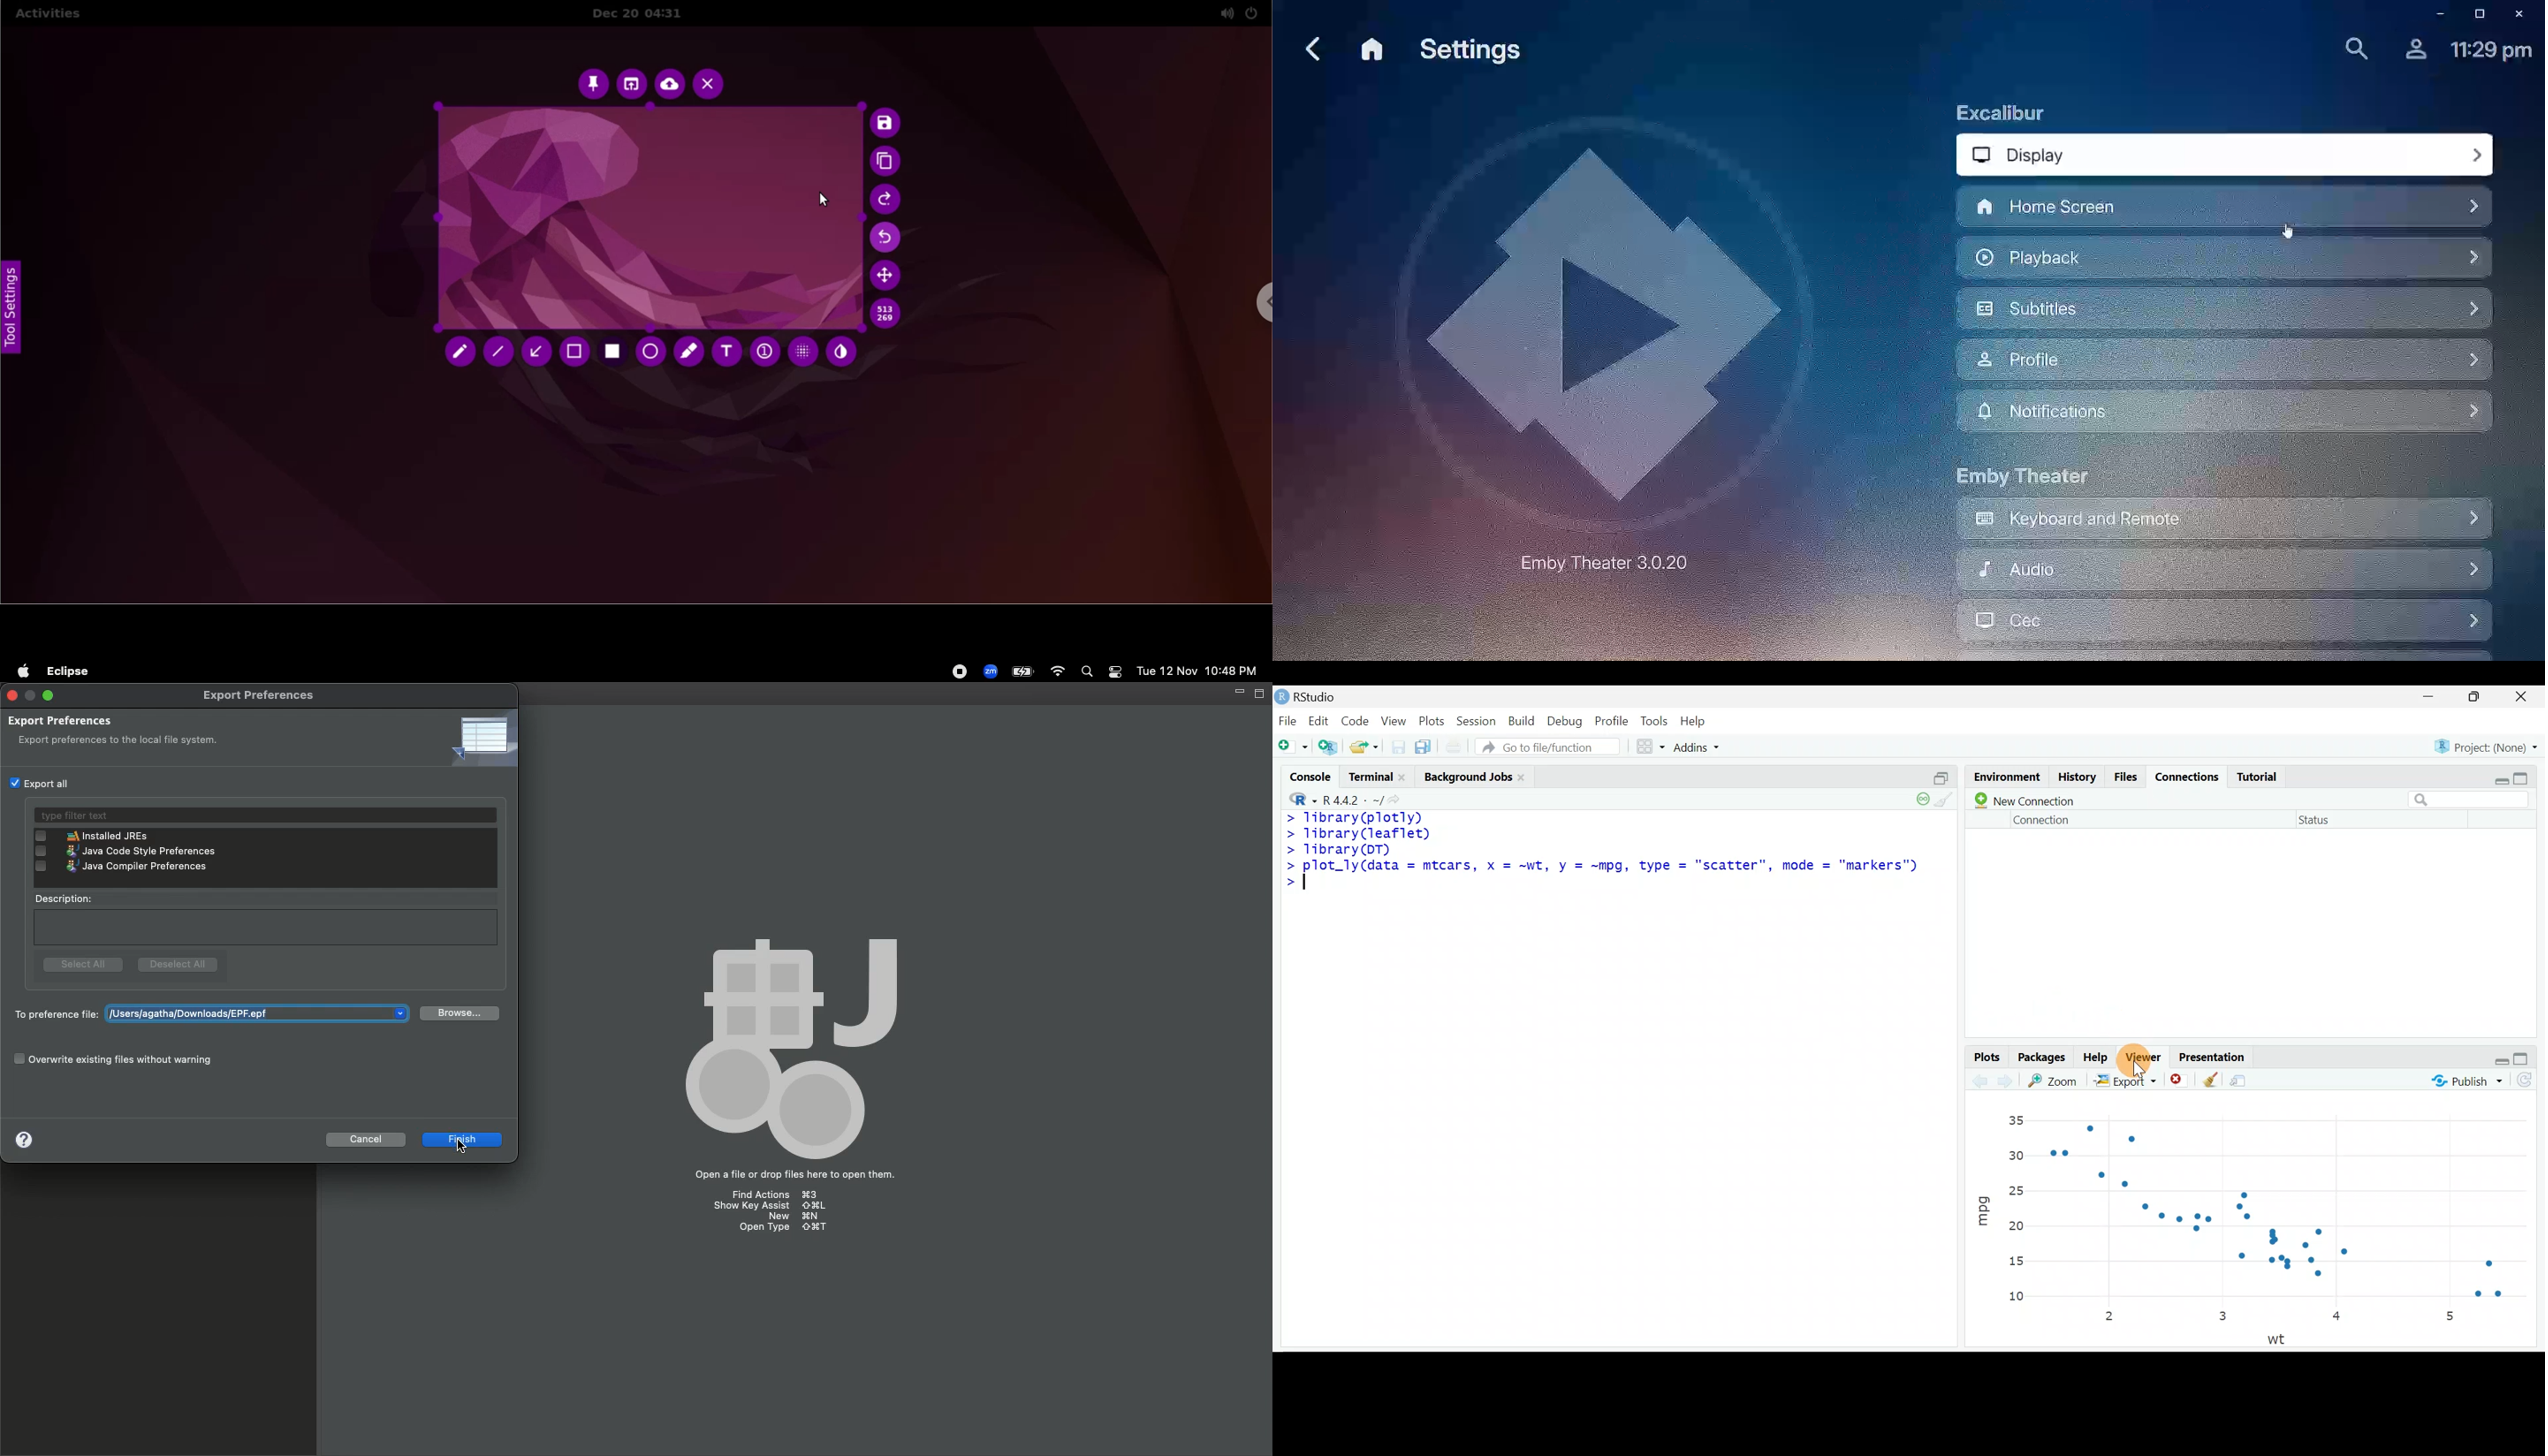 Image resolution: width=2548 pixels, height=1456 pixels. Describe the element at coordinates (1365, 748) in the screenshot. I see `Open an existing file` at that location.